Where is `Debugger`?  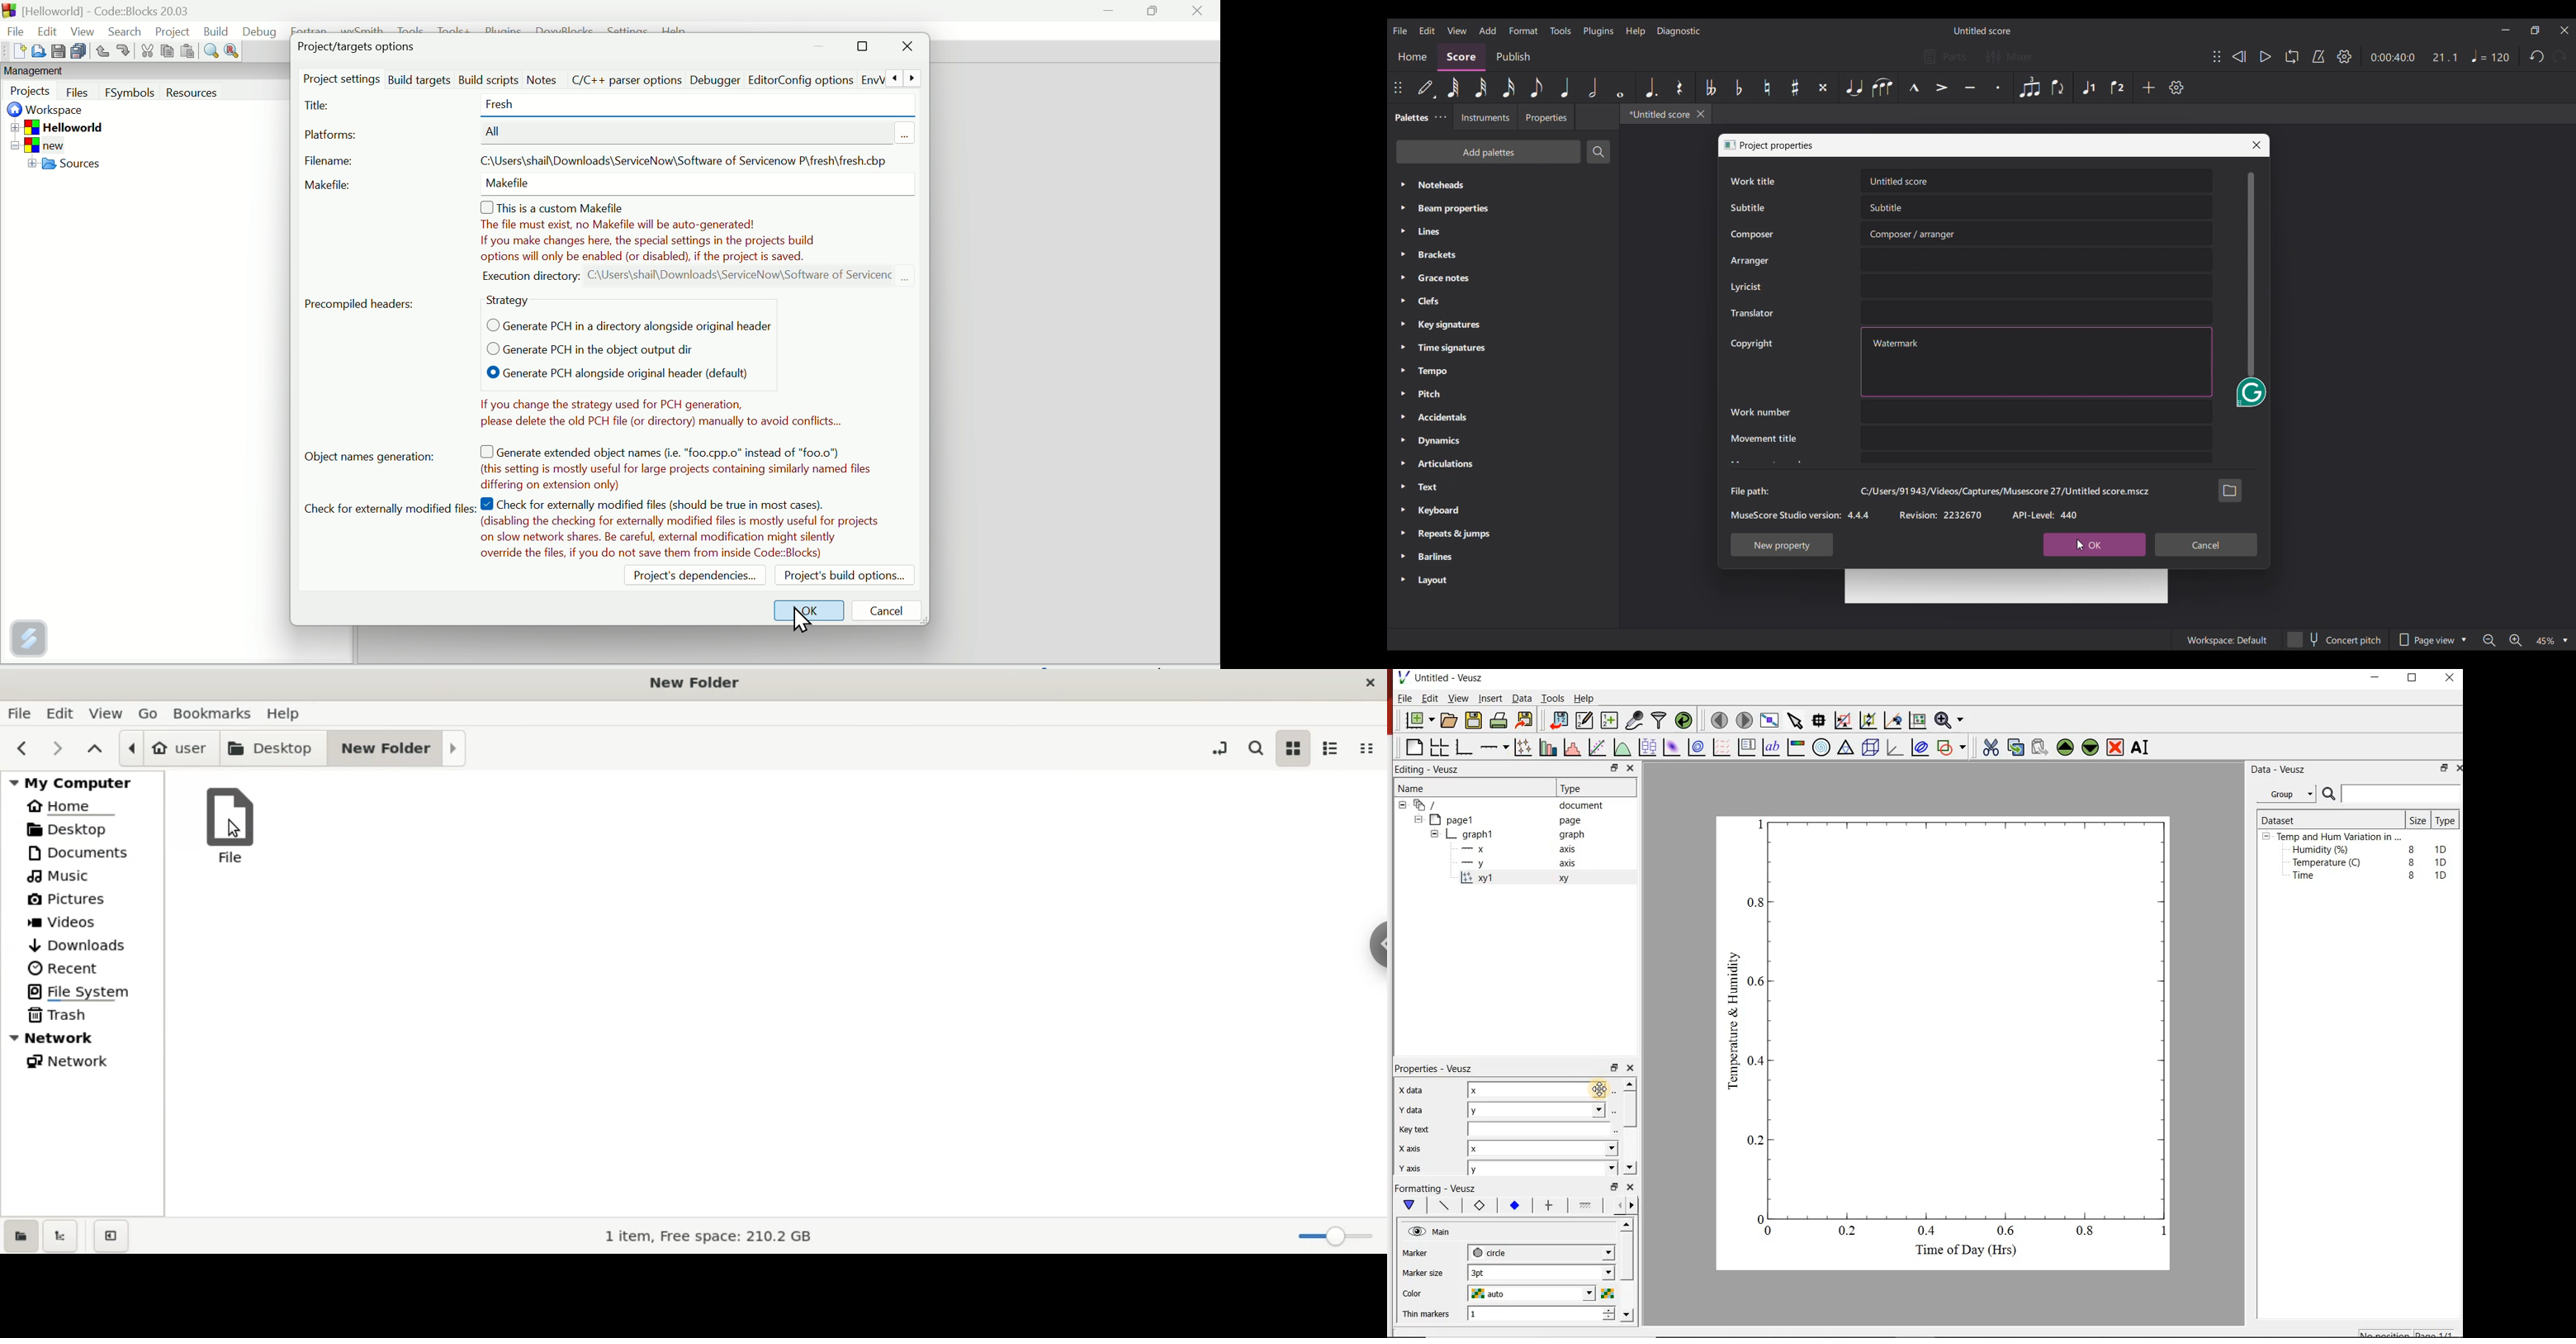 Debugger is located at coordinates (714, 80).